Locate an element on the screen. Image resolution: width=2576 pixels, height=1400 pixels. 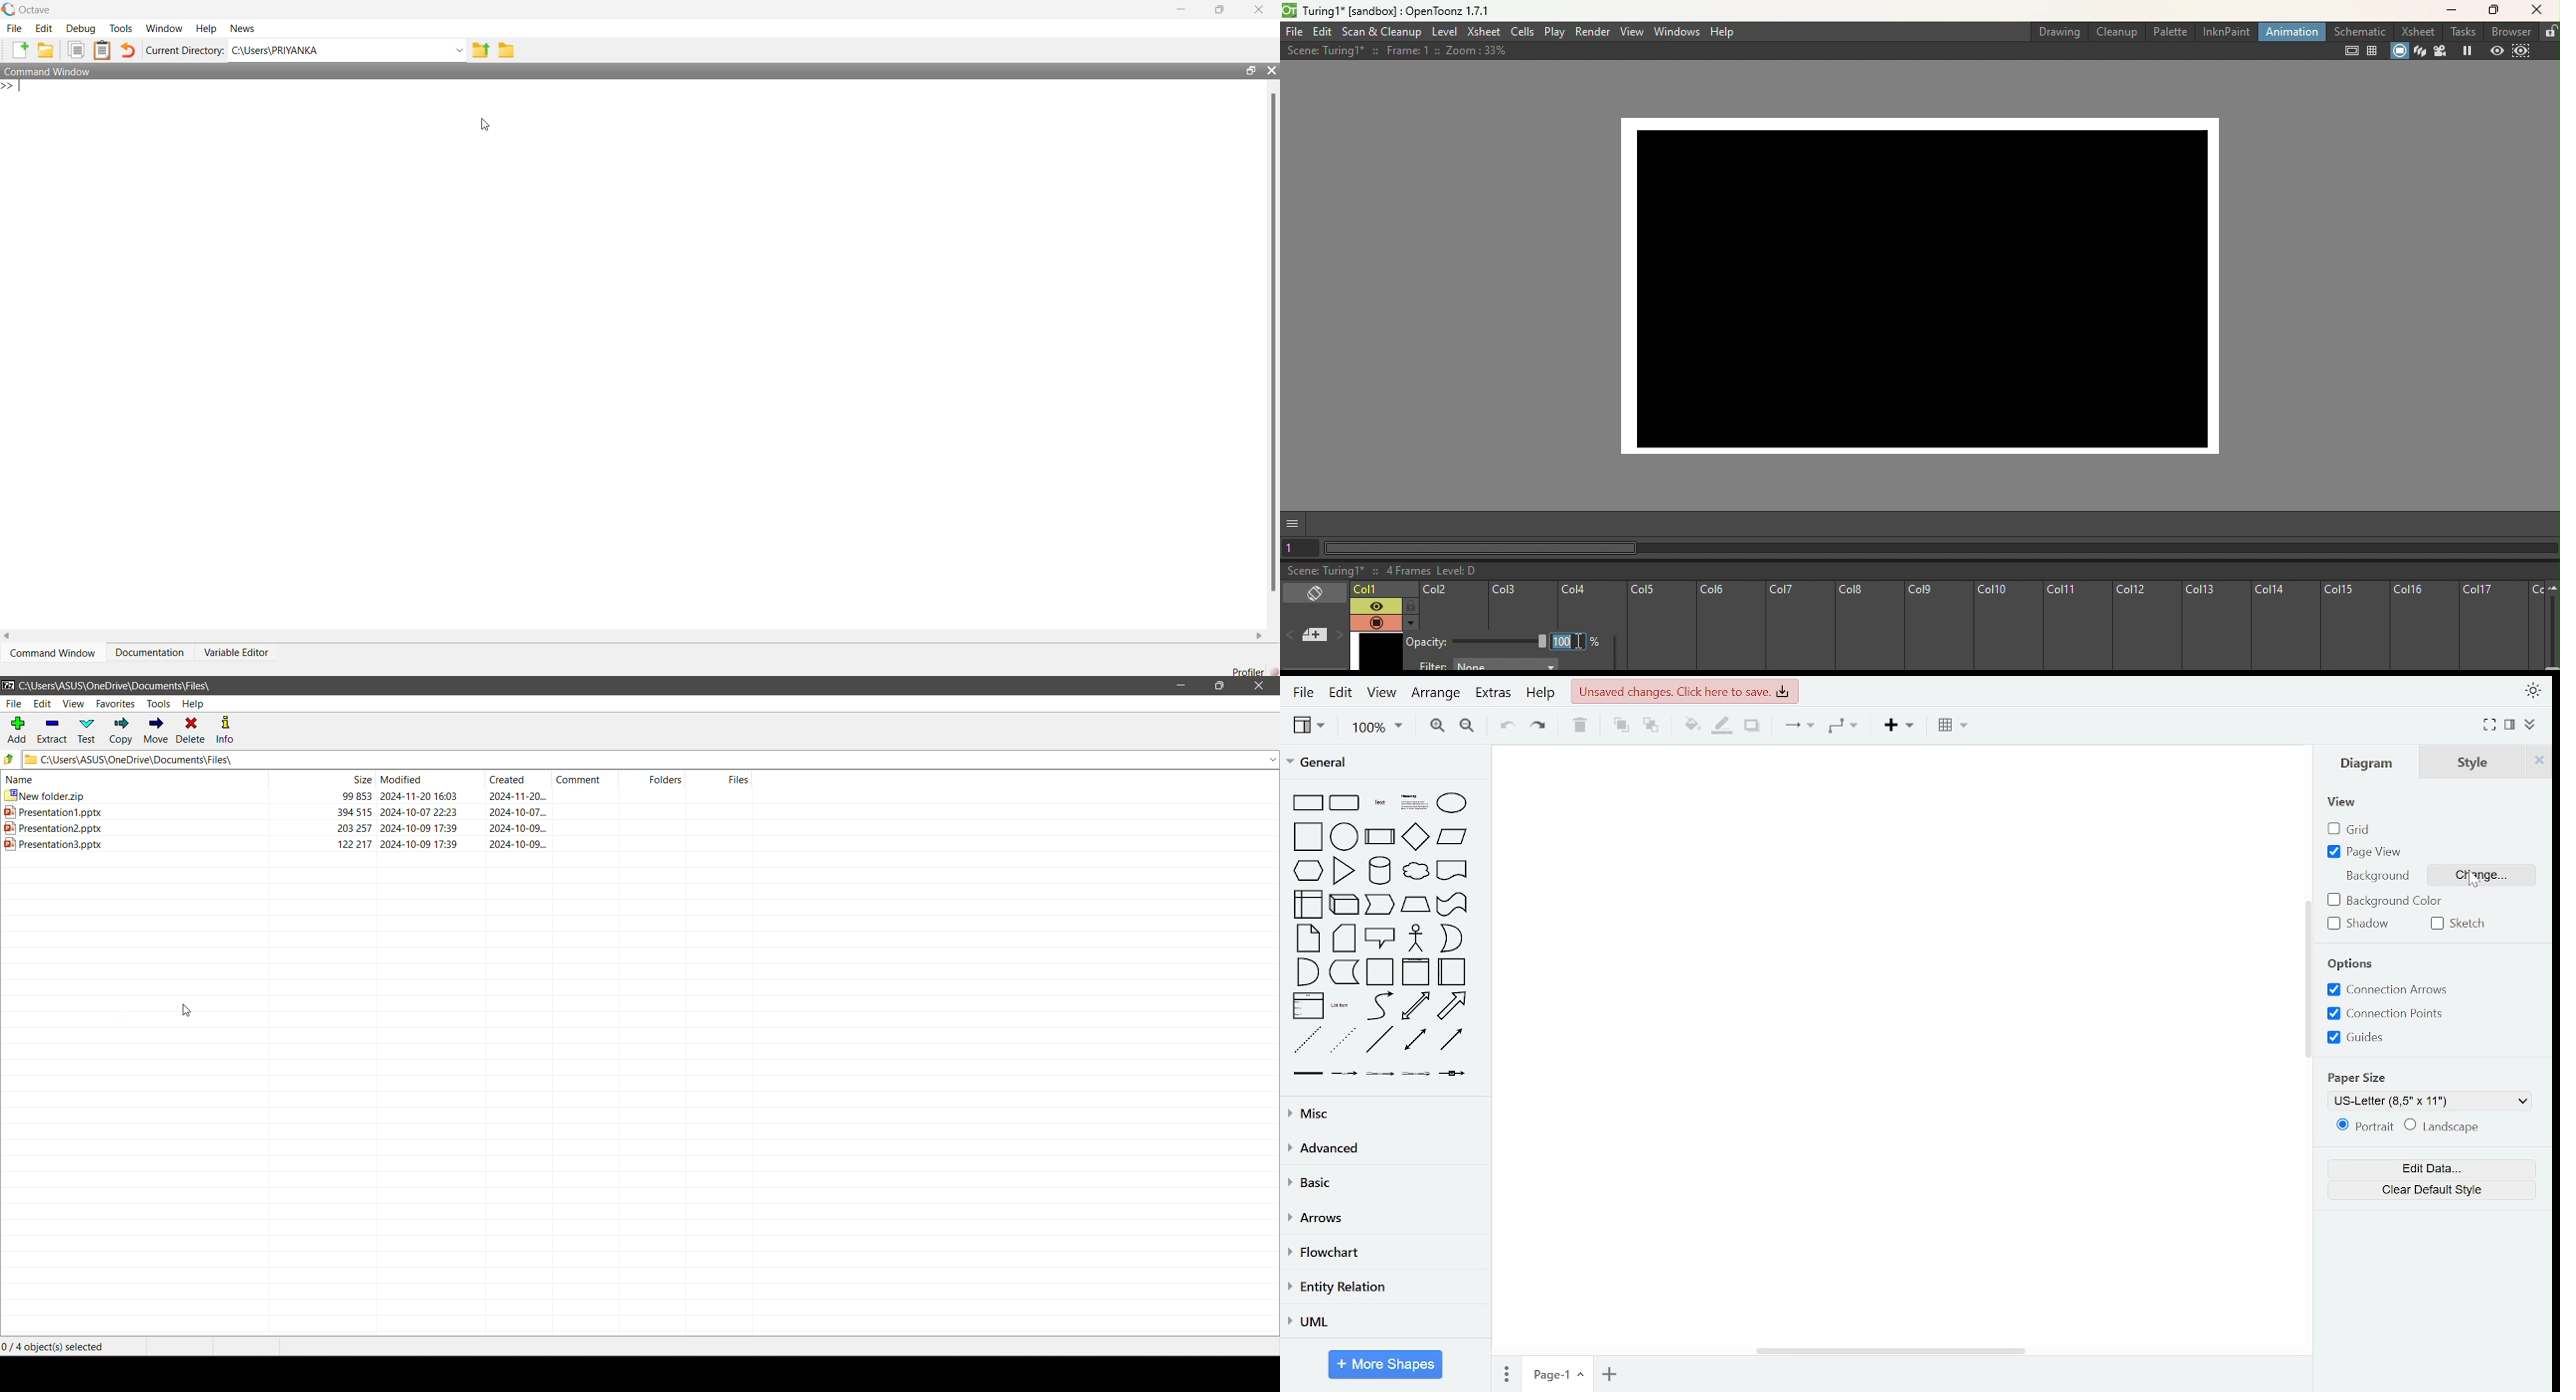
unsaved changes. Click here to save is located at coordinates (1685, 691).